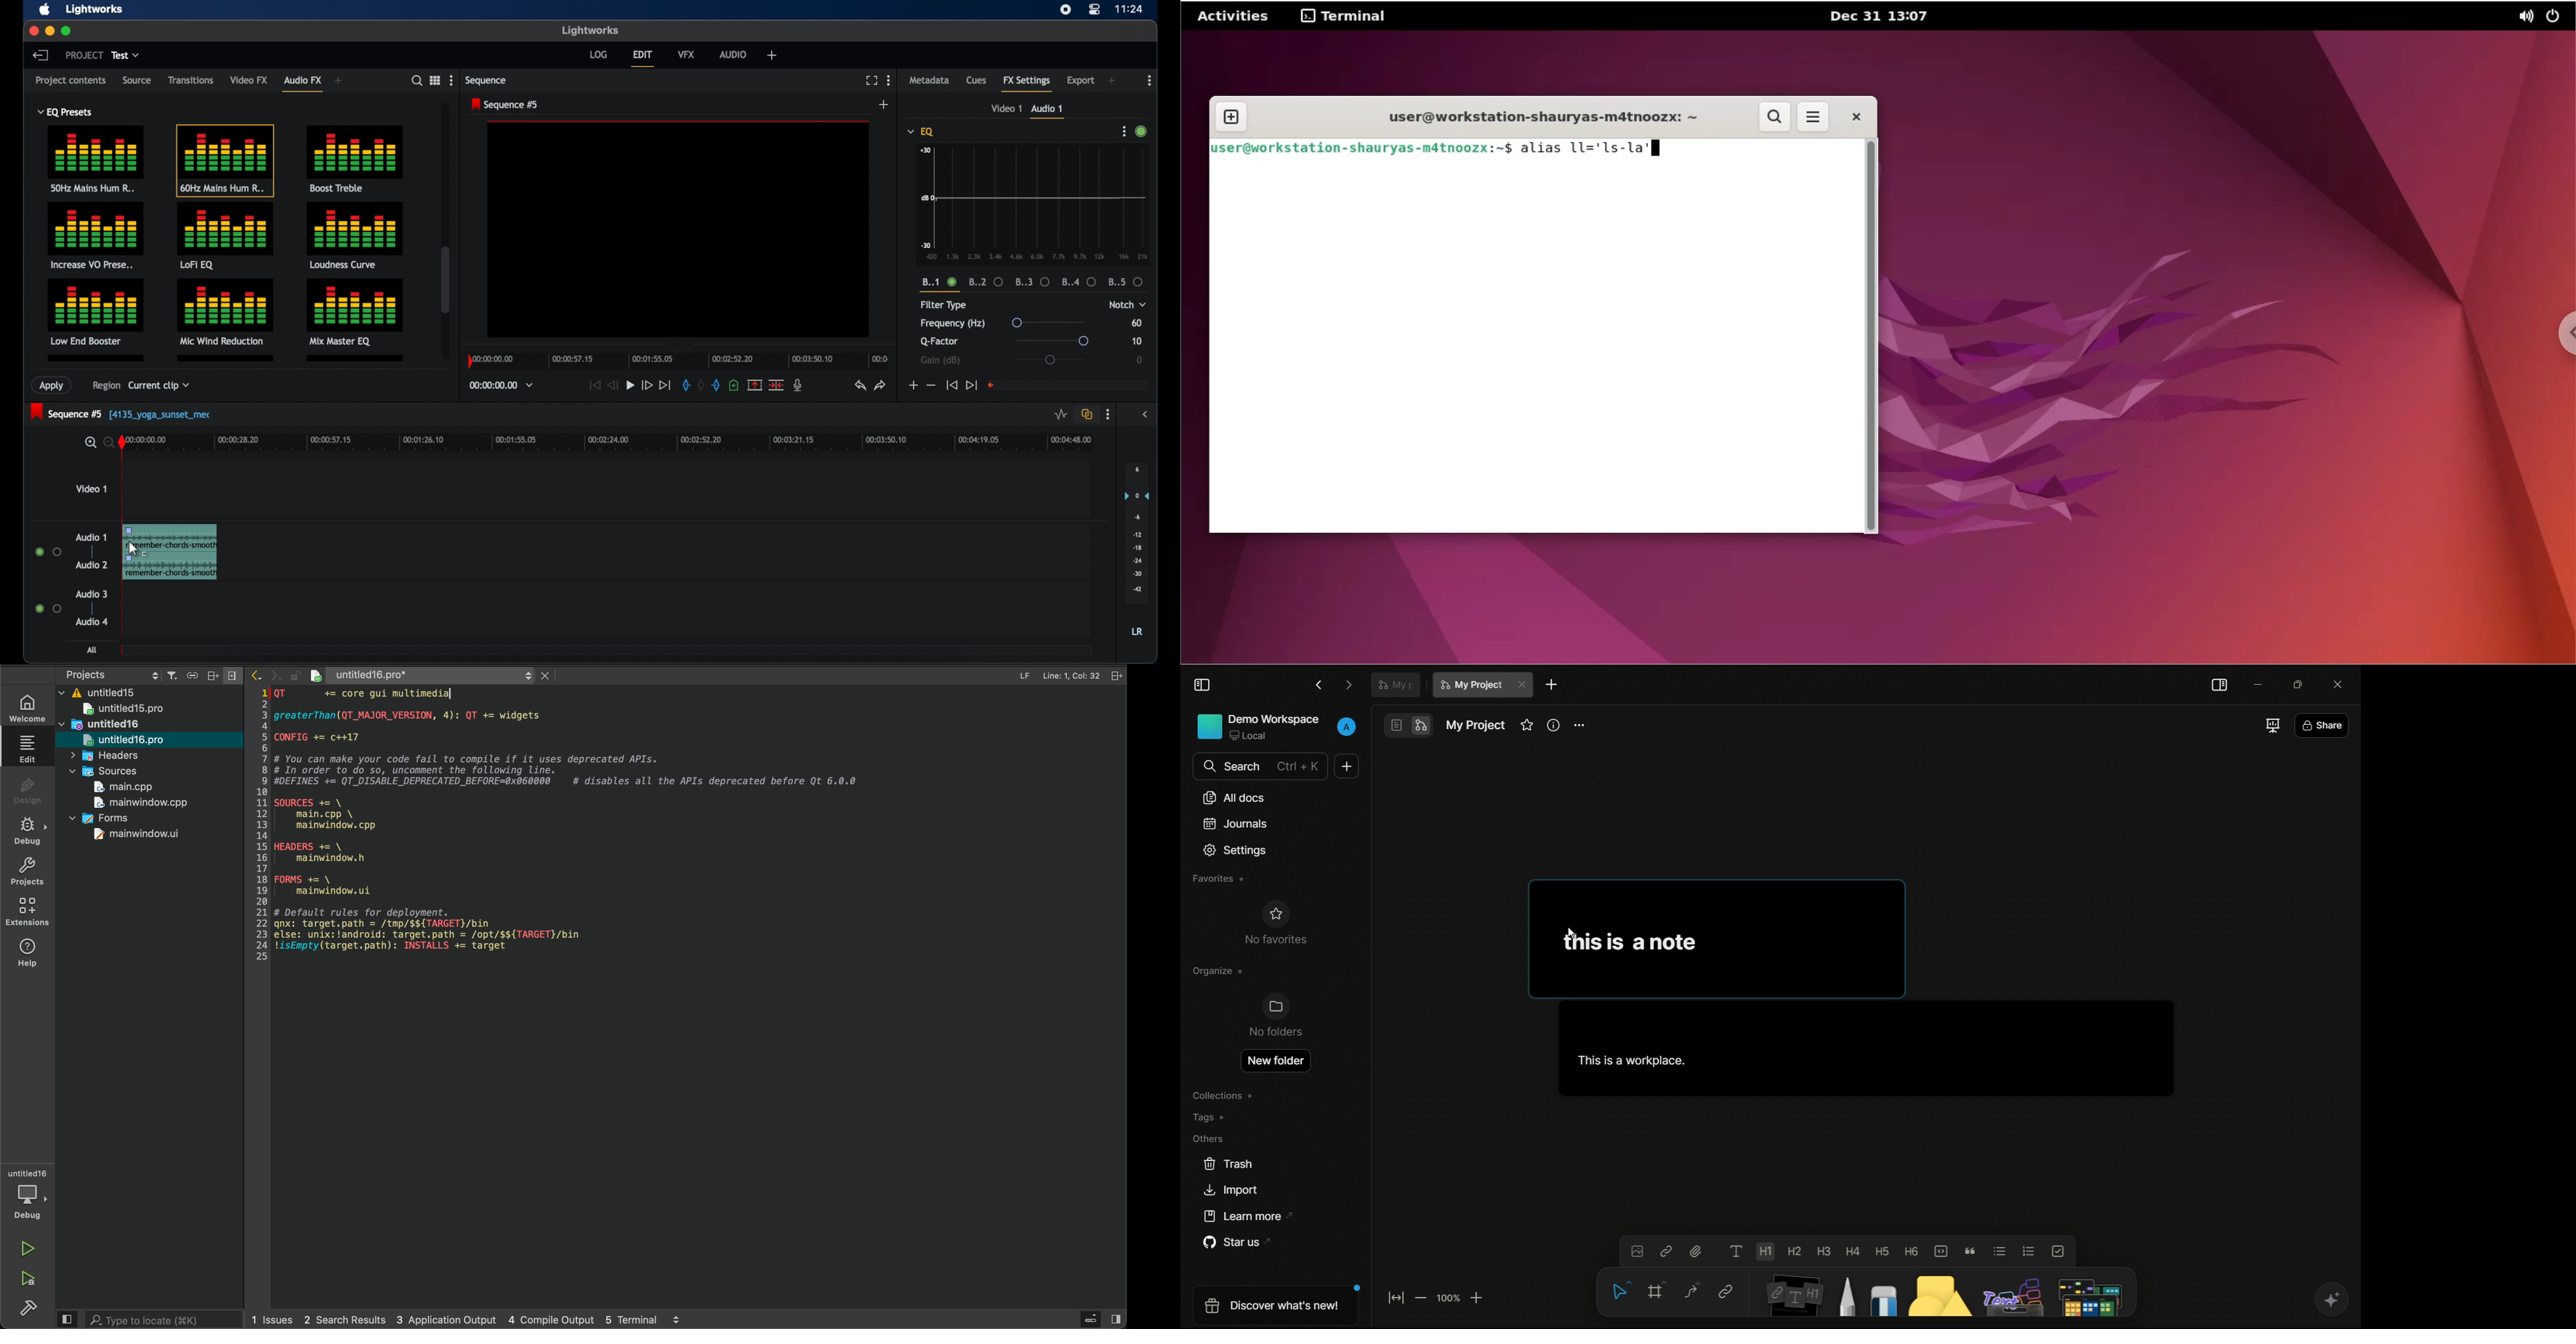  I want to click on mic wind reduction, so click(225, 312).